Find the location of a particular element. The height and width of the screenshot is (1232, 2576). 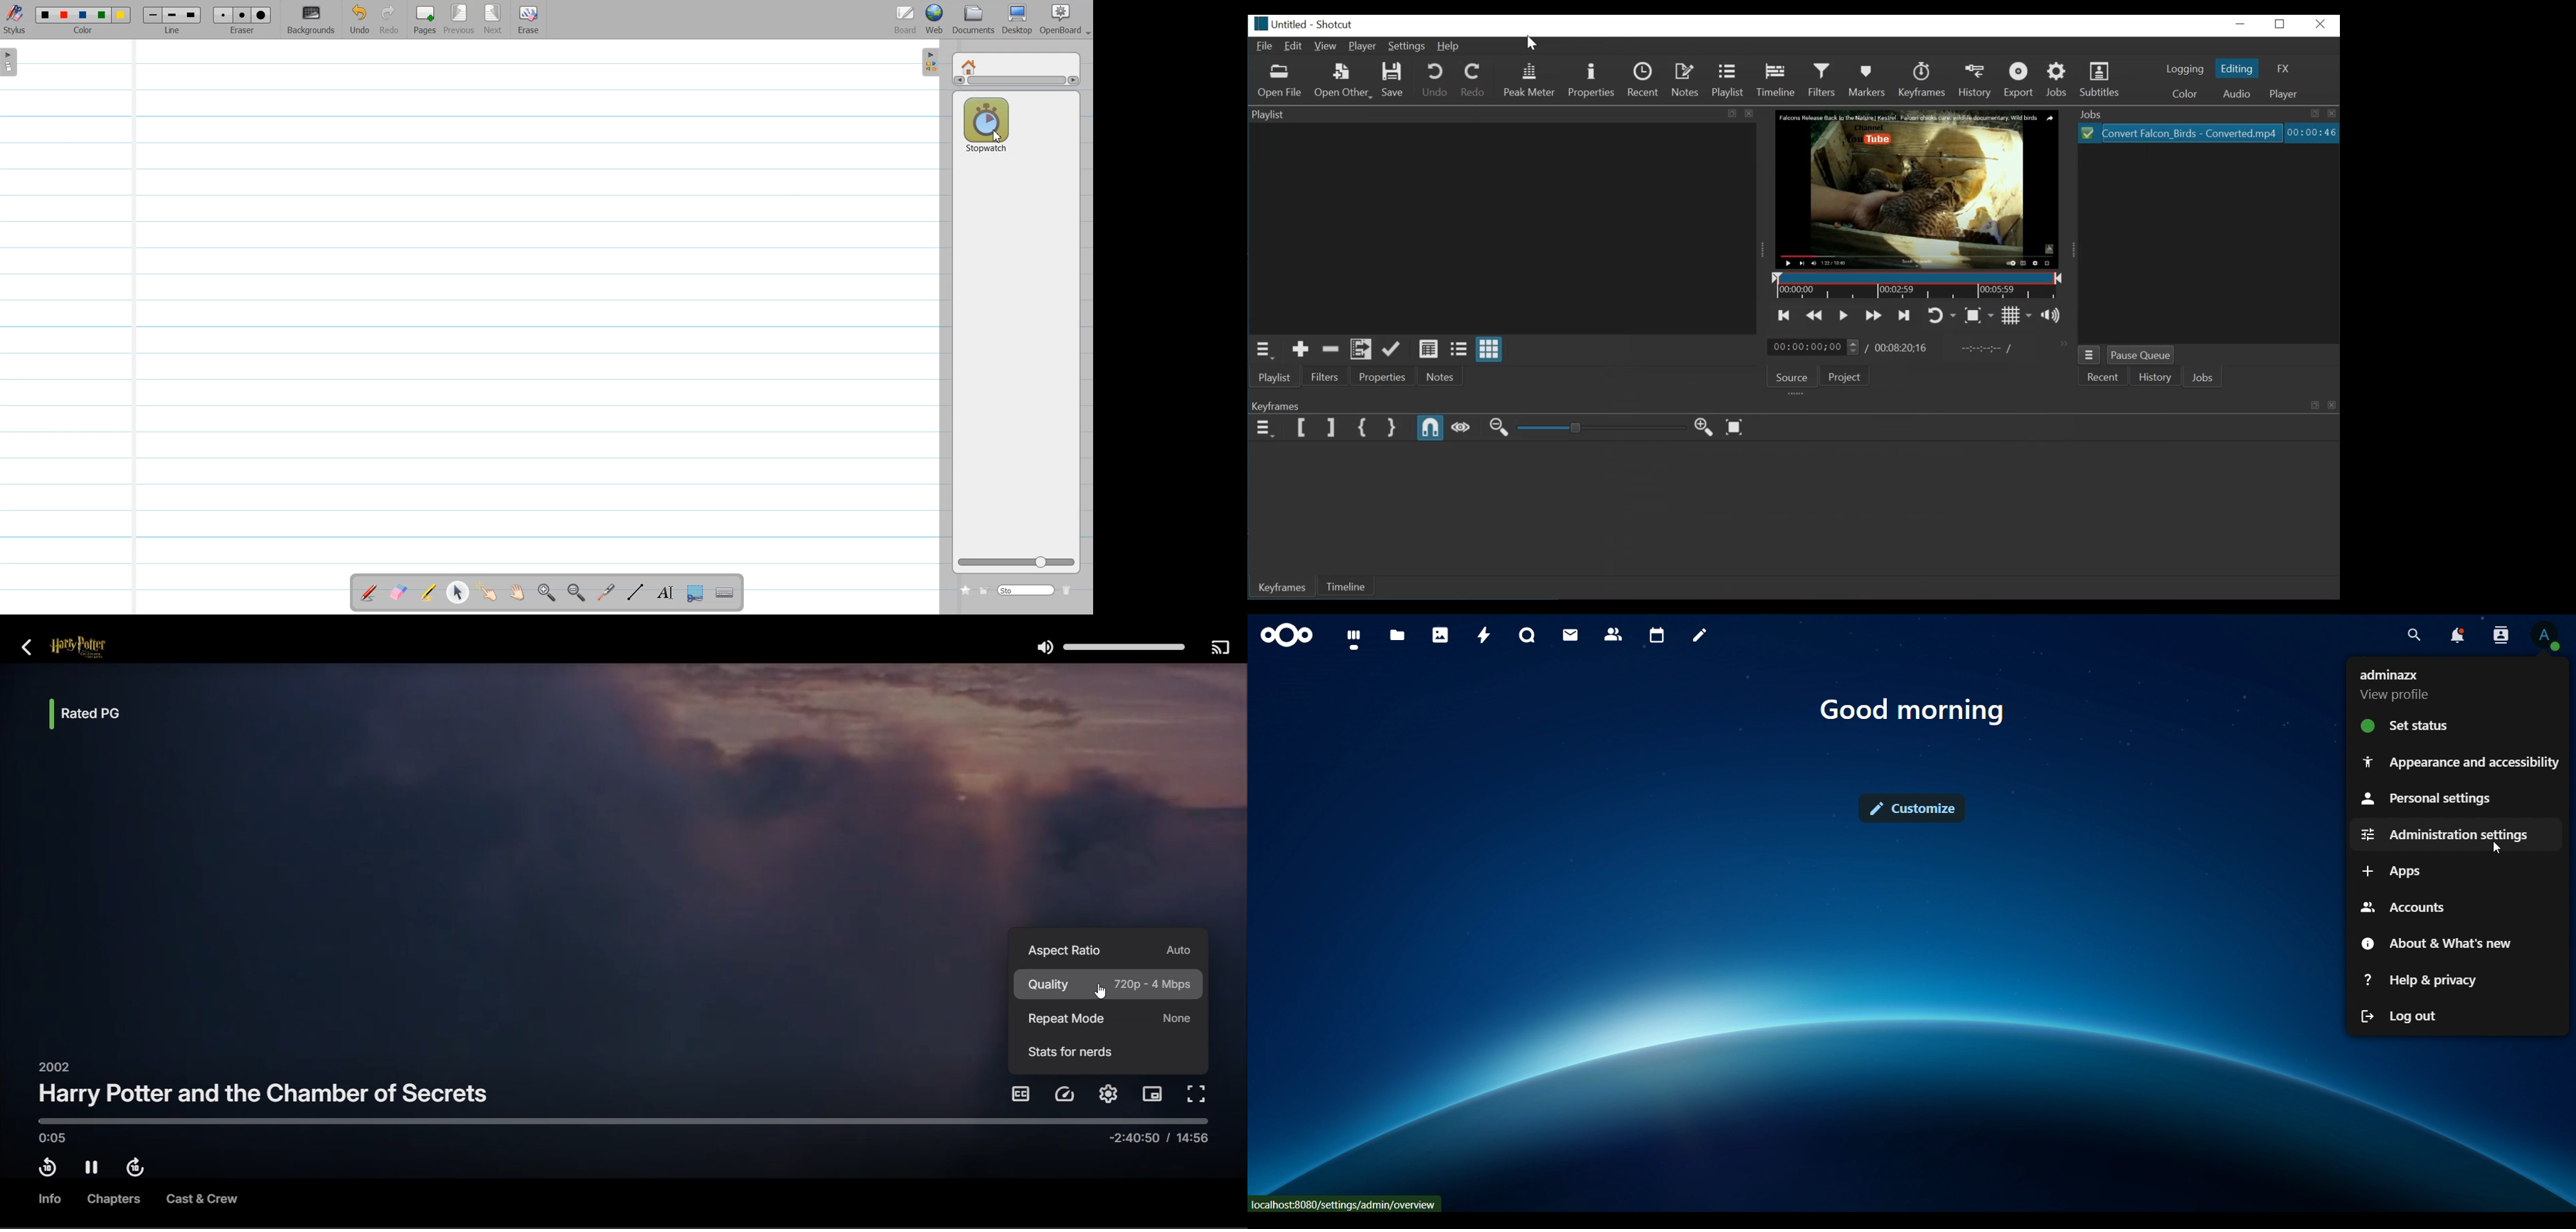

Recent is located at coordinates (1645, 80).